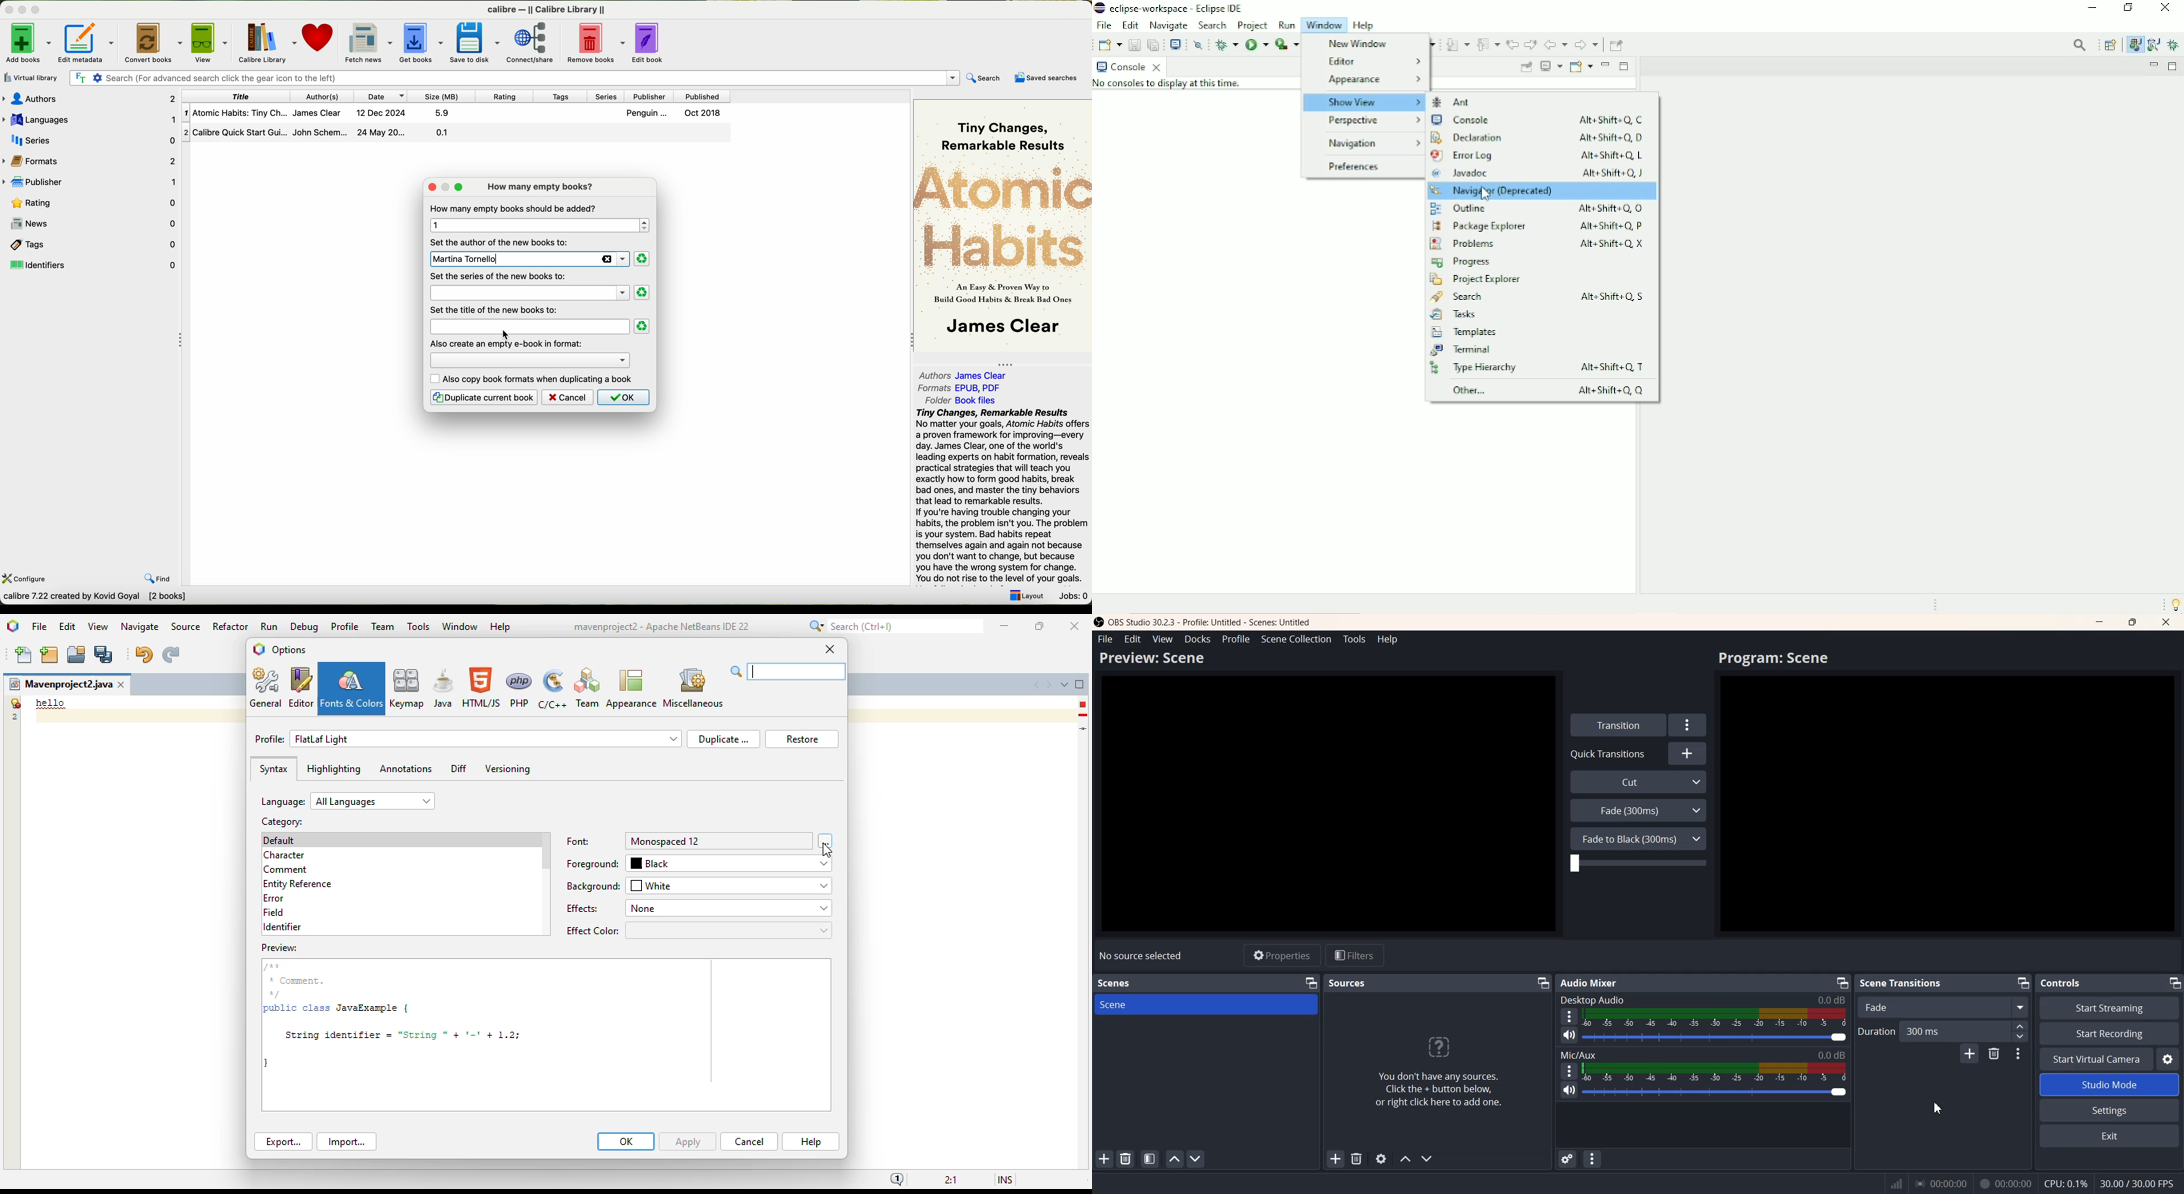 The width and height of the screenshot is (2184, 1204). I want to click on Audio Mixer, so click(1597, 983).